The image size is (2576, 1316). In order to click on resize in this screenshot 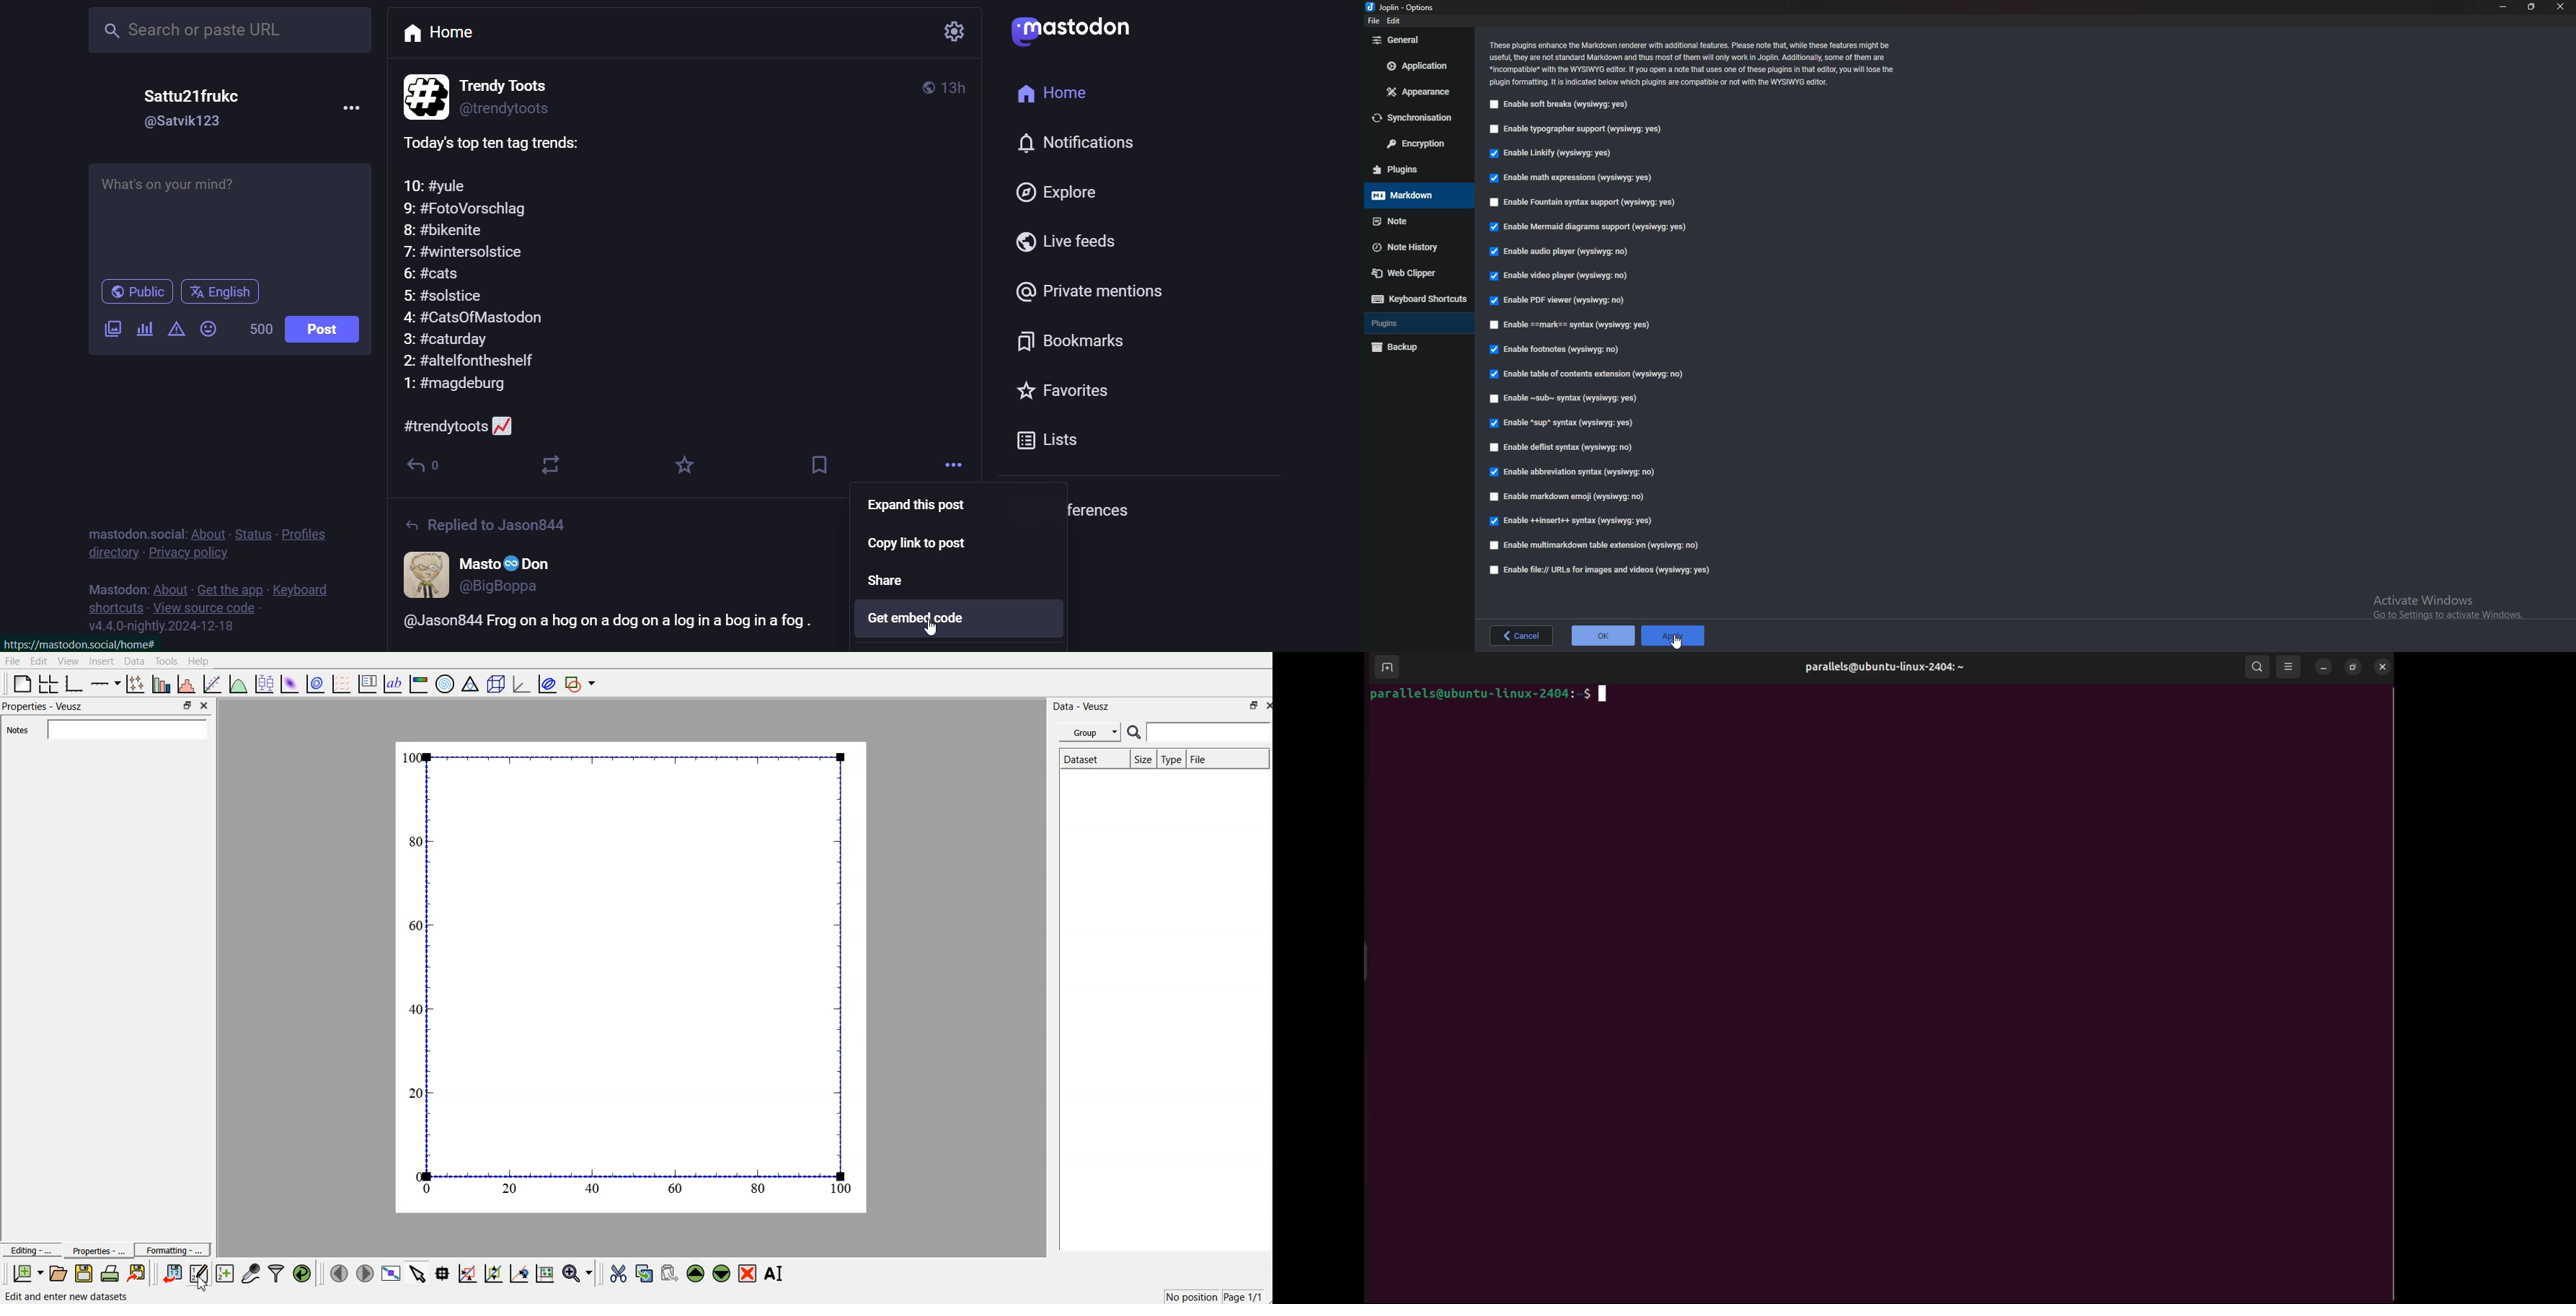, I will do `click(2531, 6)`.